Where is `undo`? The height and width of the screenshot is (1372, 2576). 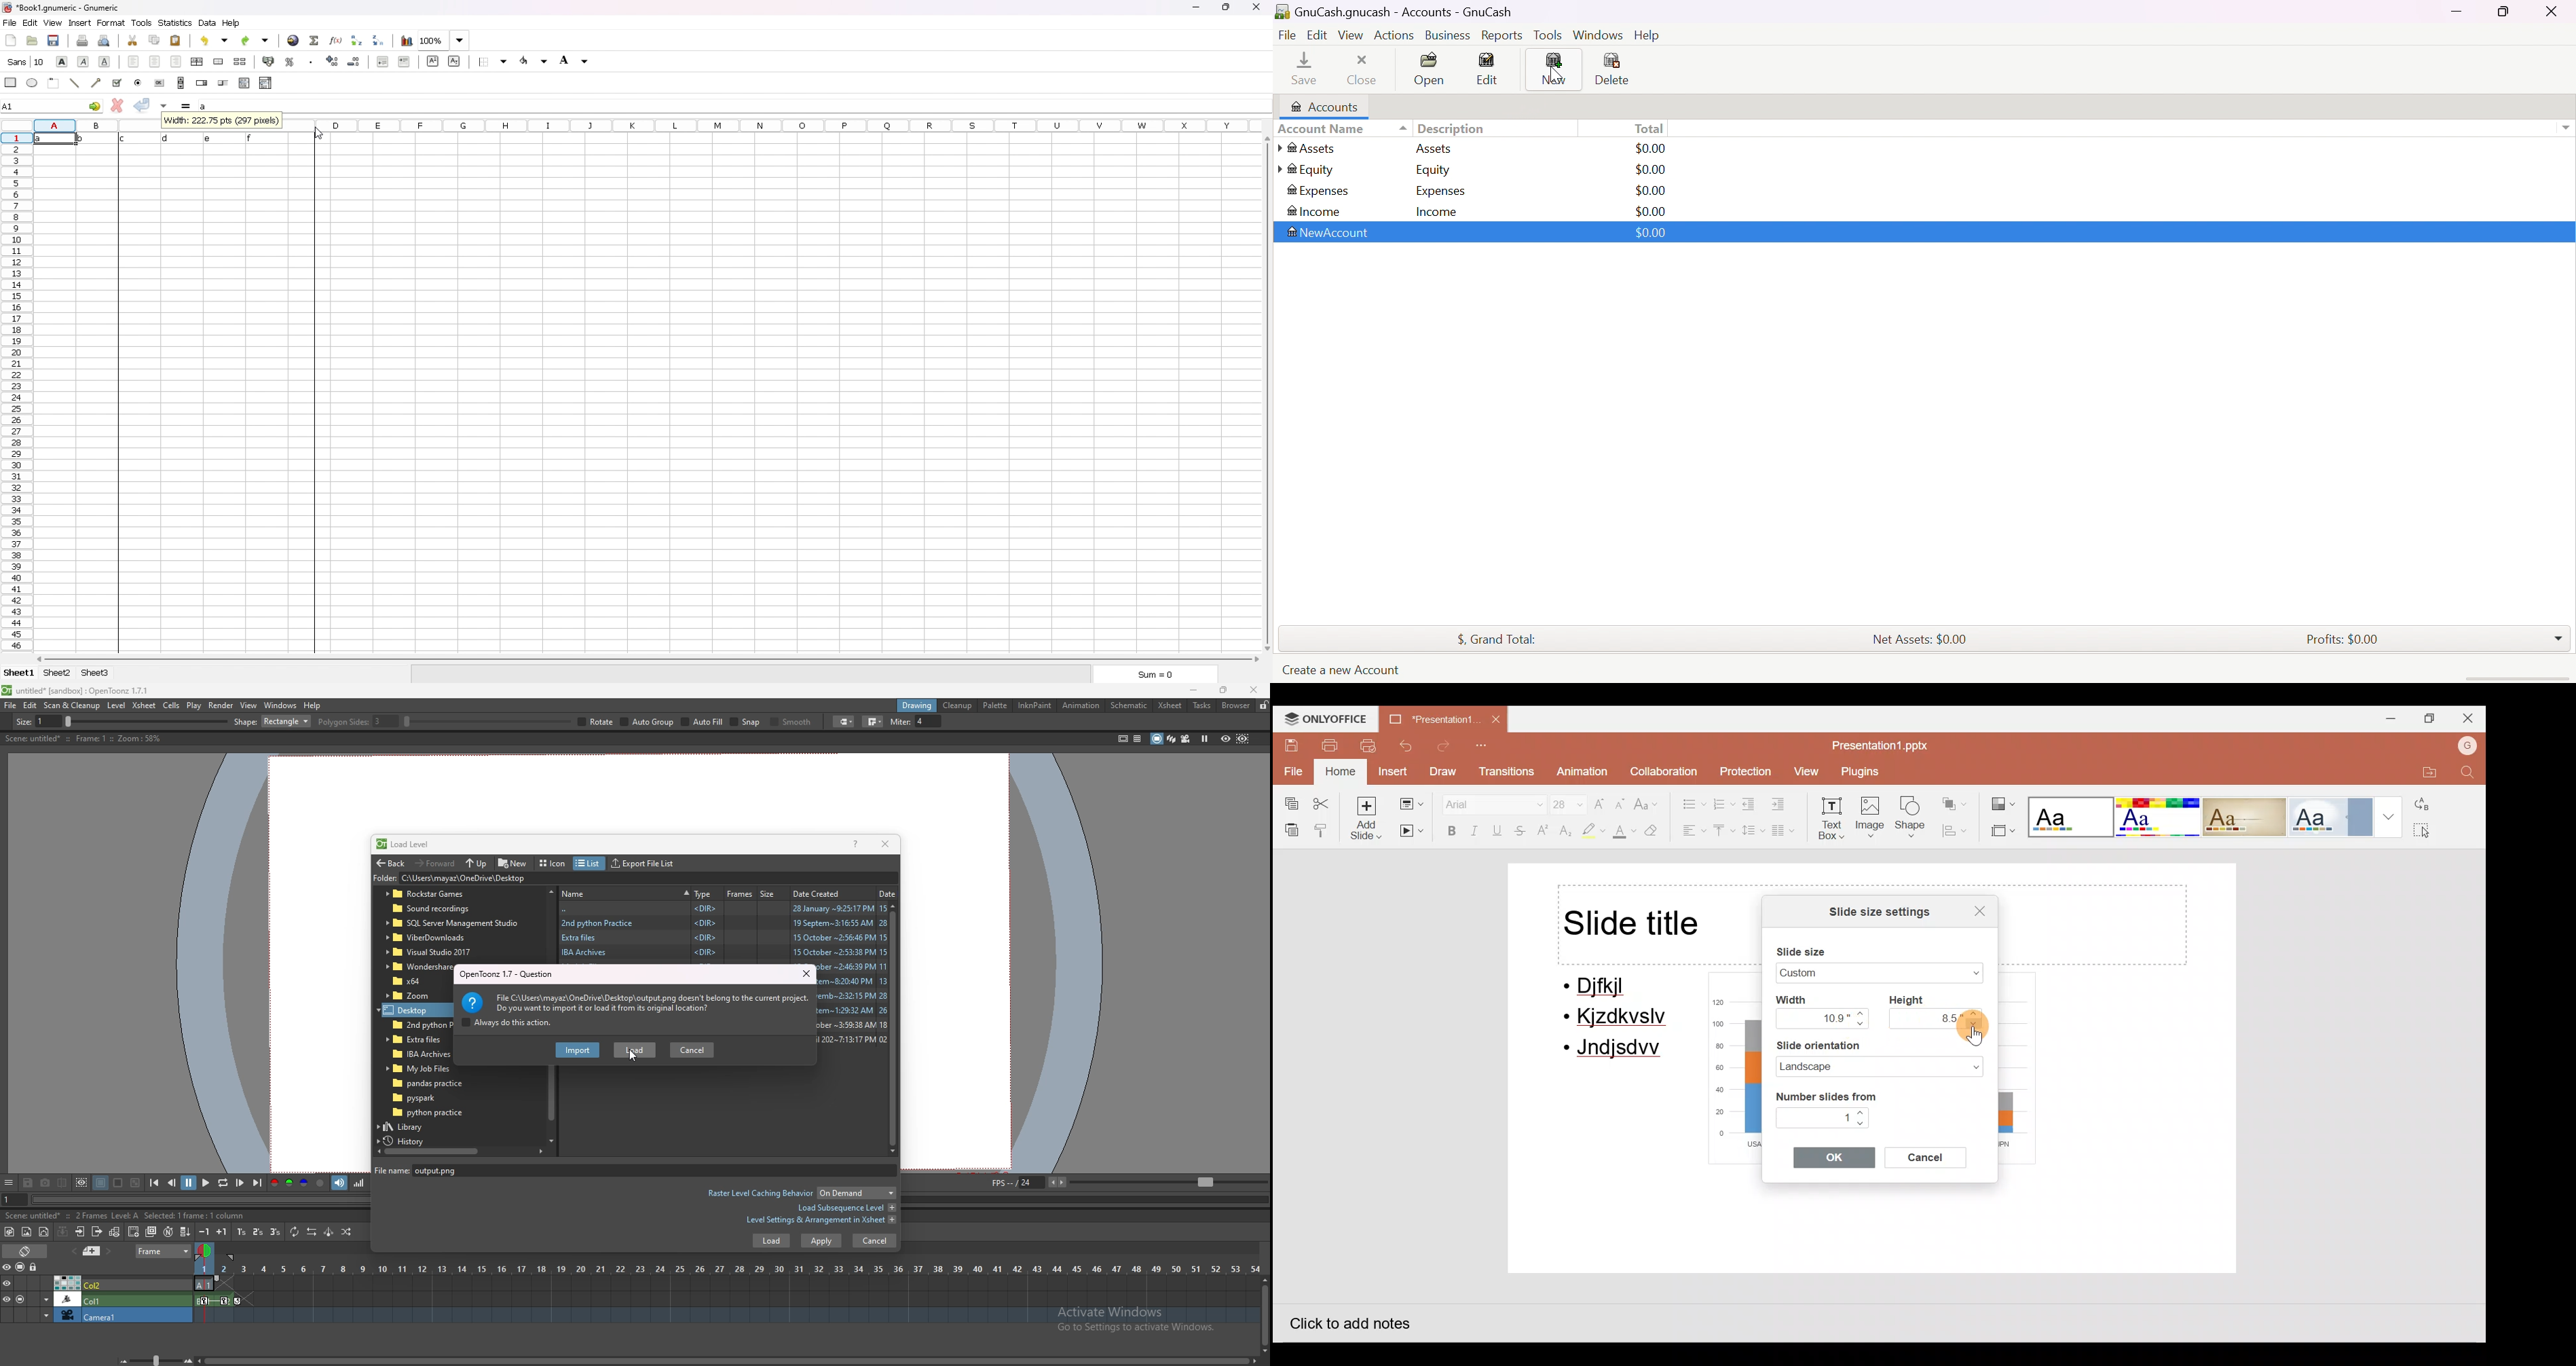 undo is located at coordinates (216, 40).